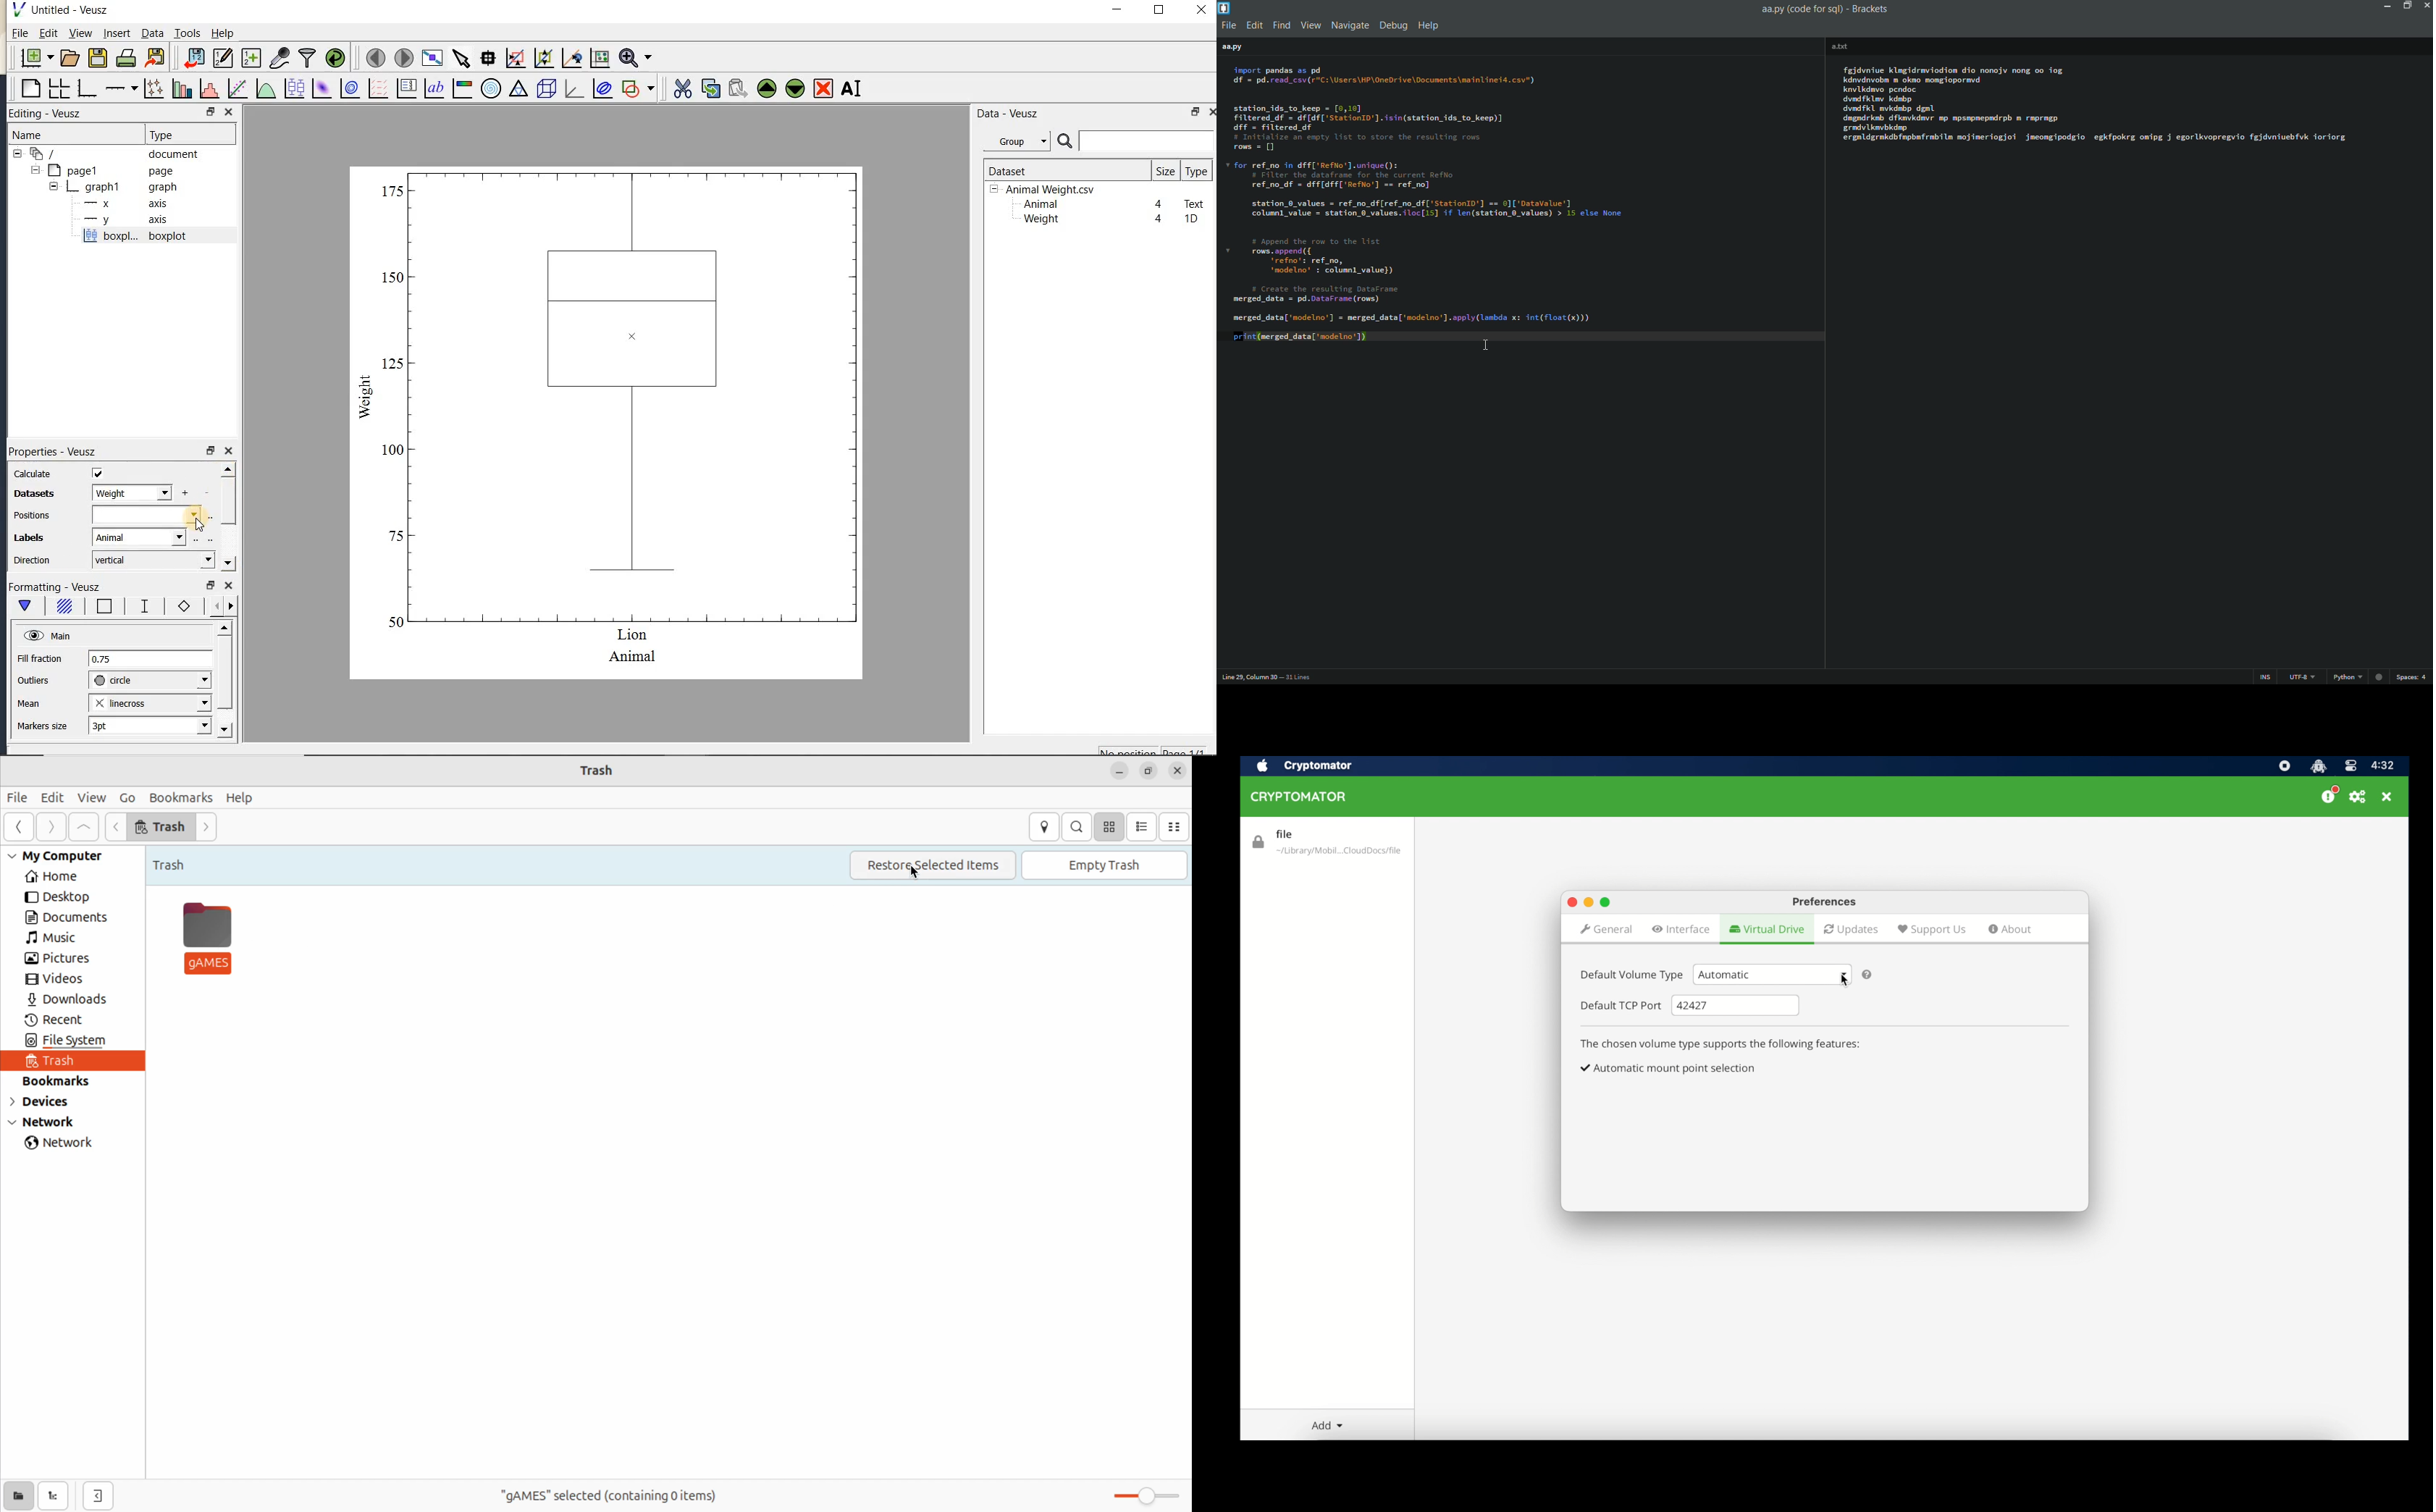 This screenshot has height=1512, width=2436. I want to click on 42427, so click(1736, 1006).